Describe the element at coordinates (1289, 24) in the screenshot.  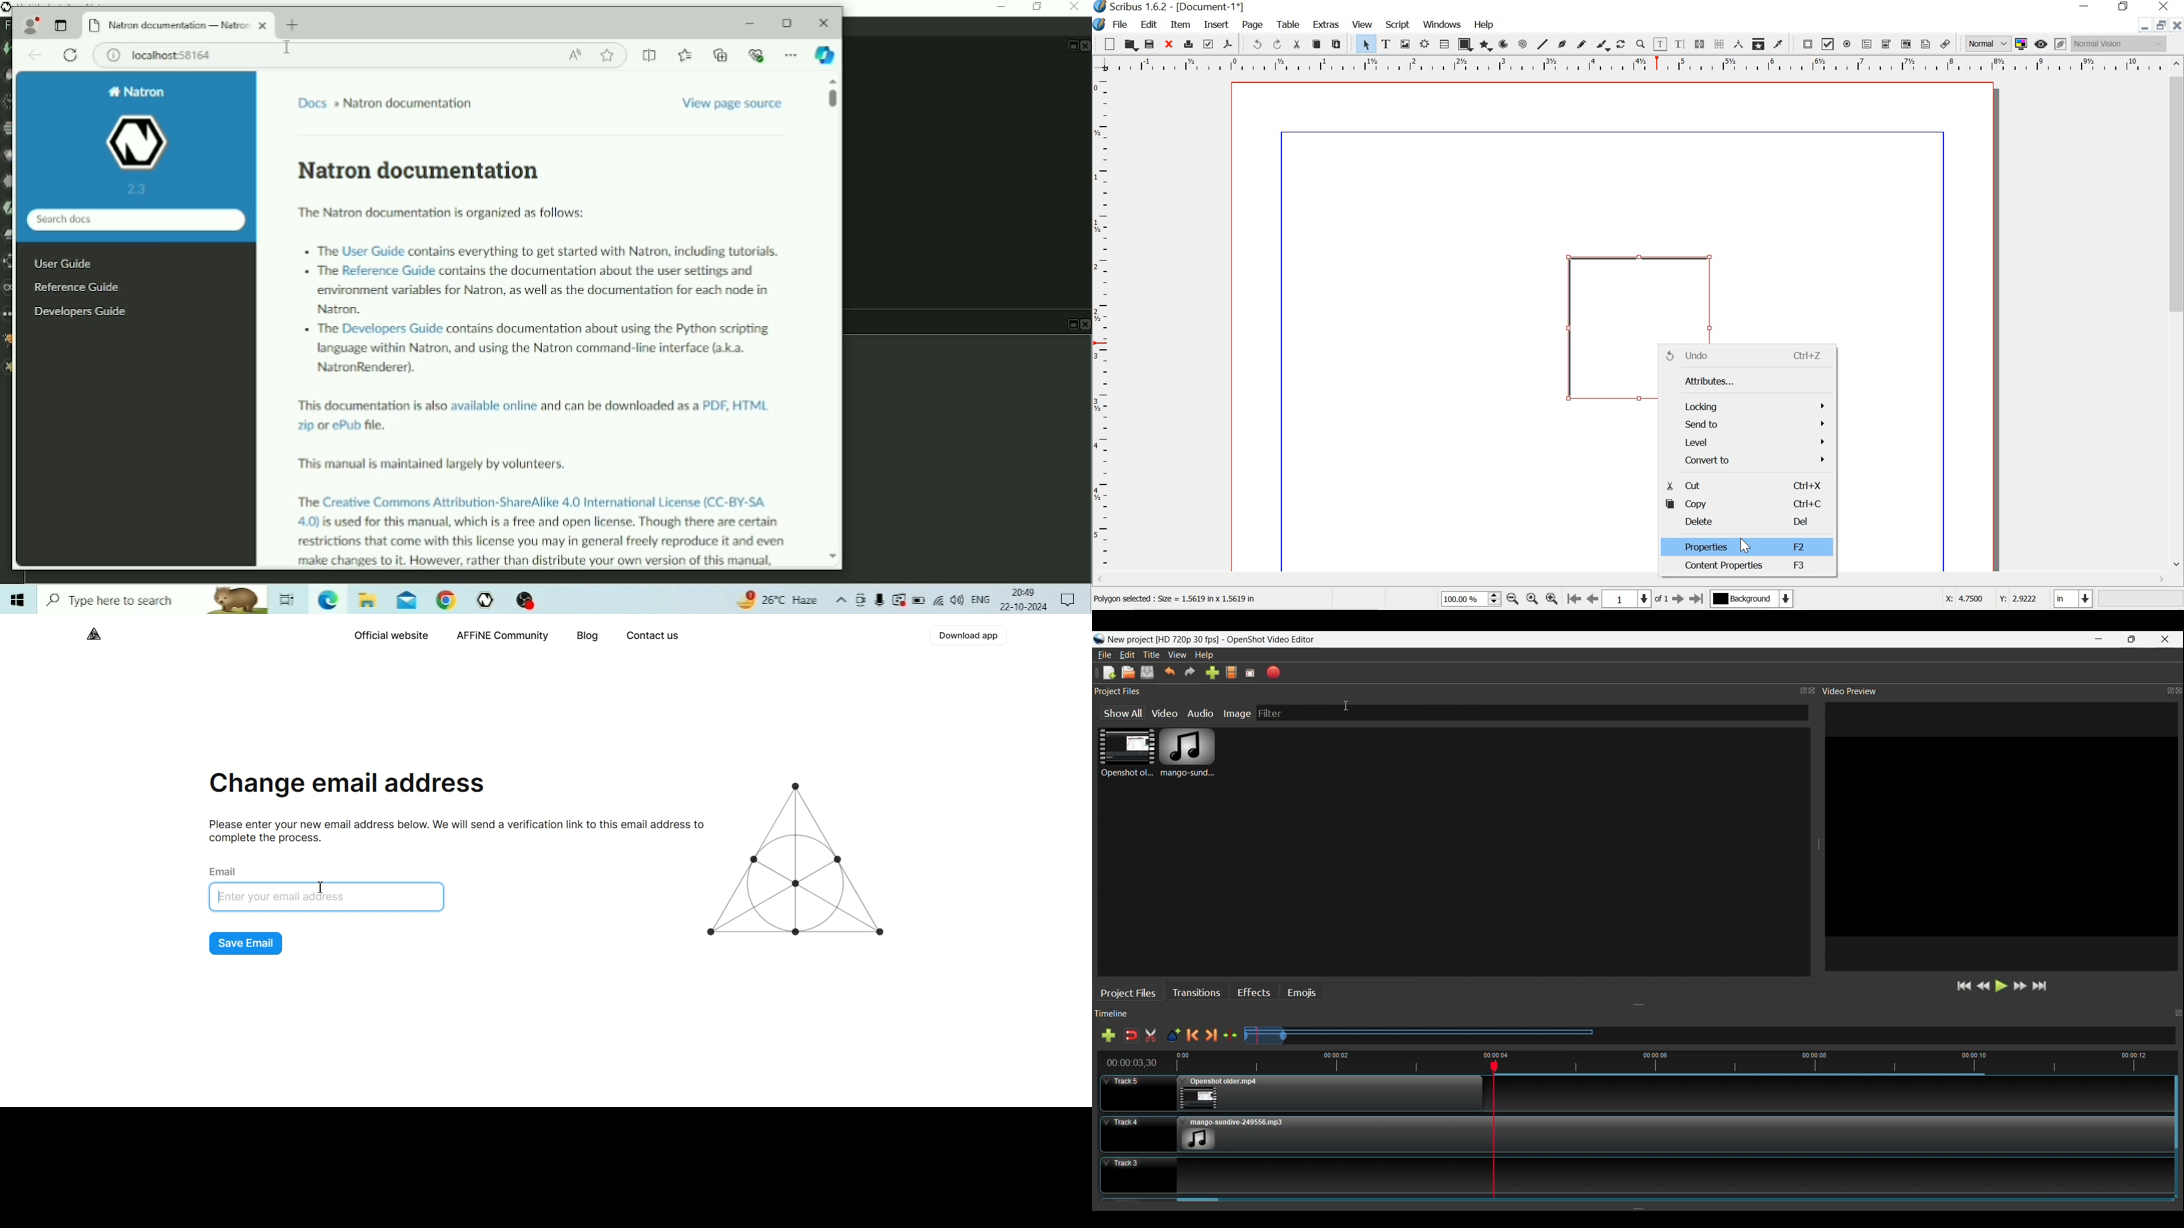
I see `table` at that location.